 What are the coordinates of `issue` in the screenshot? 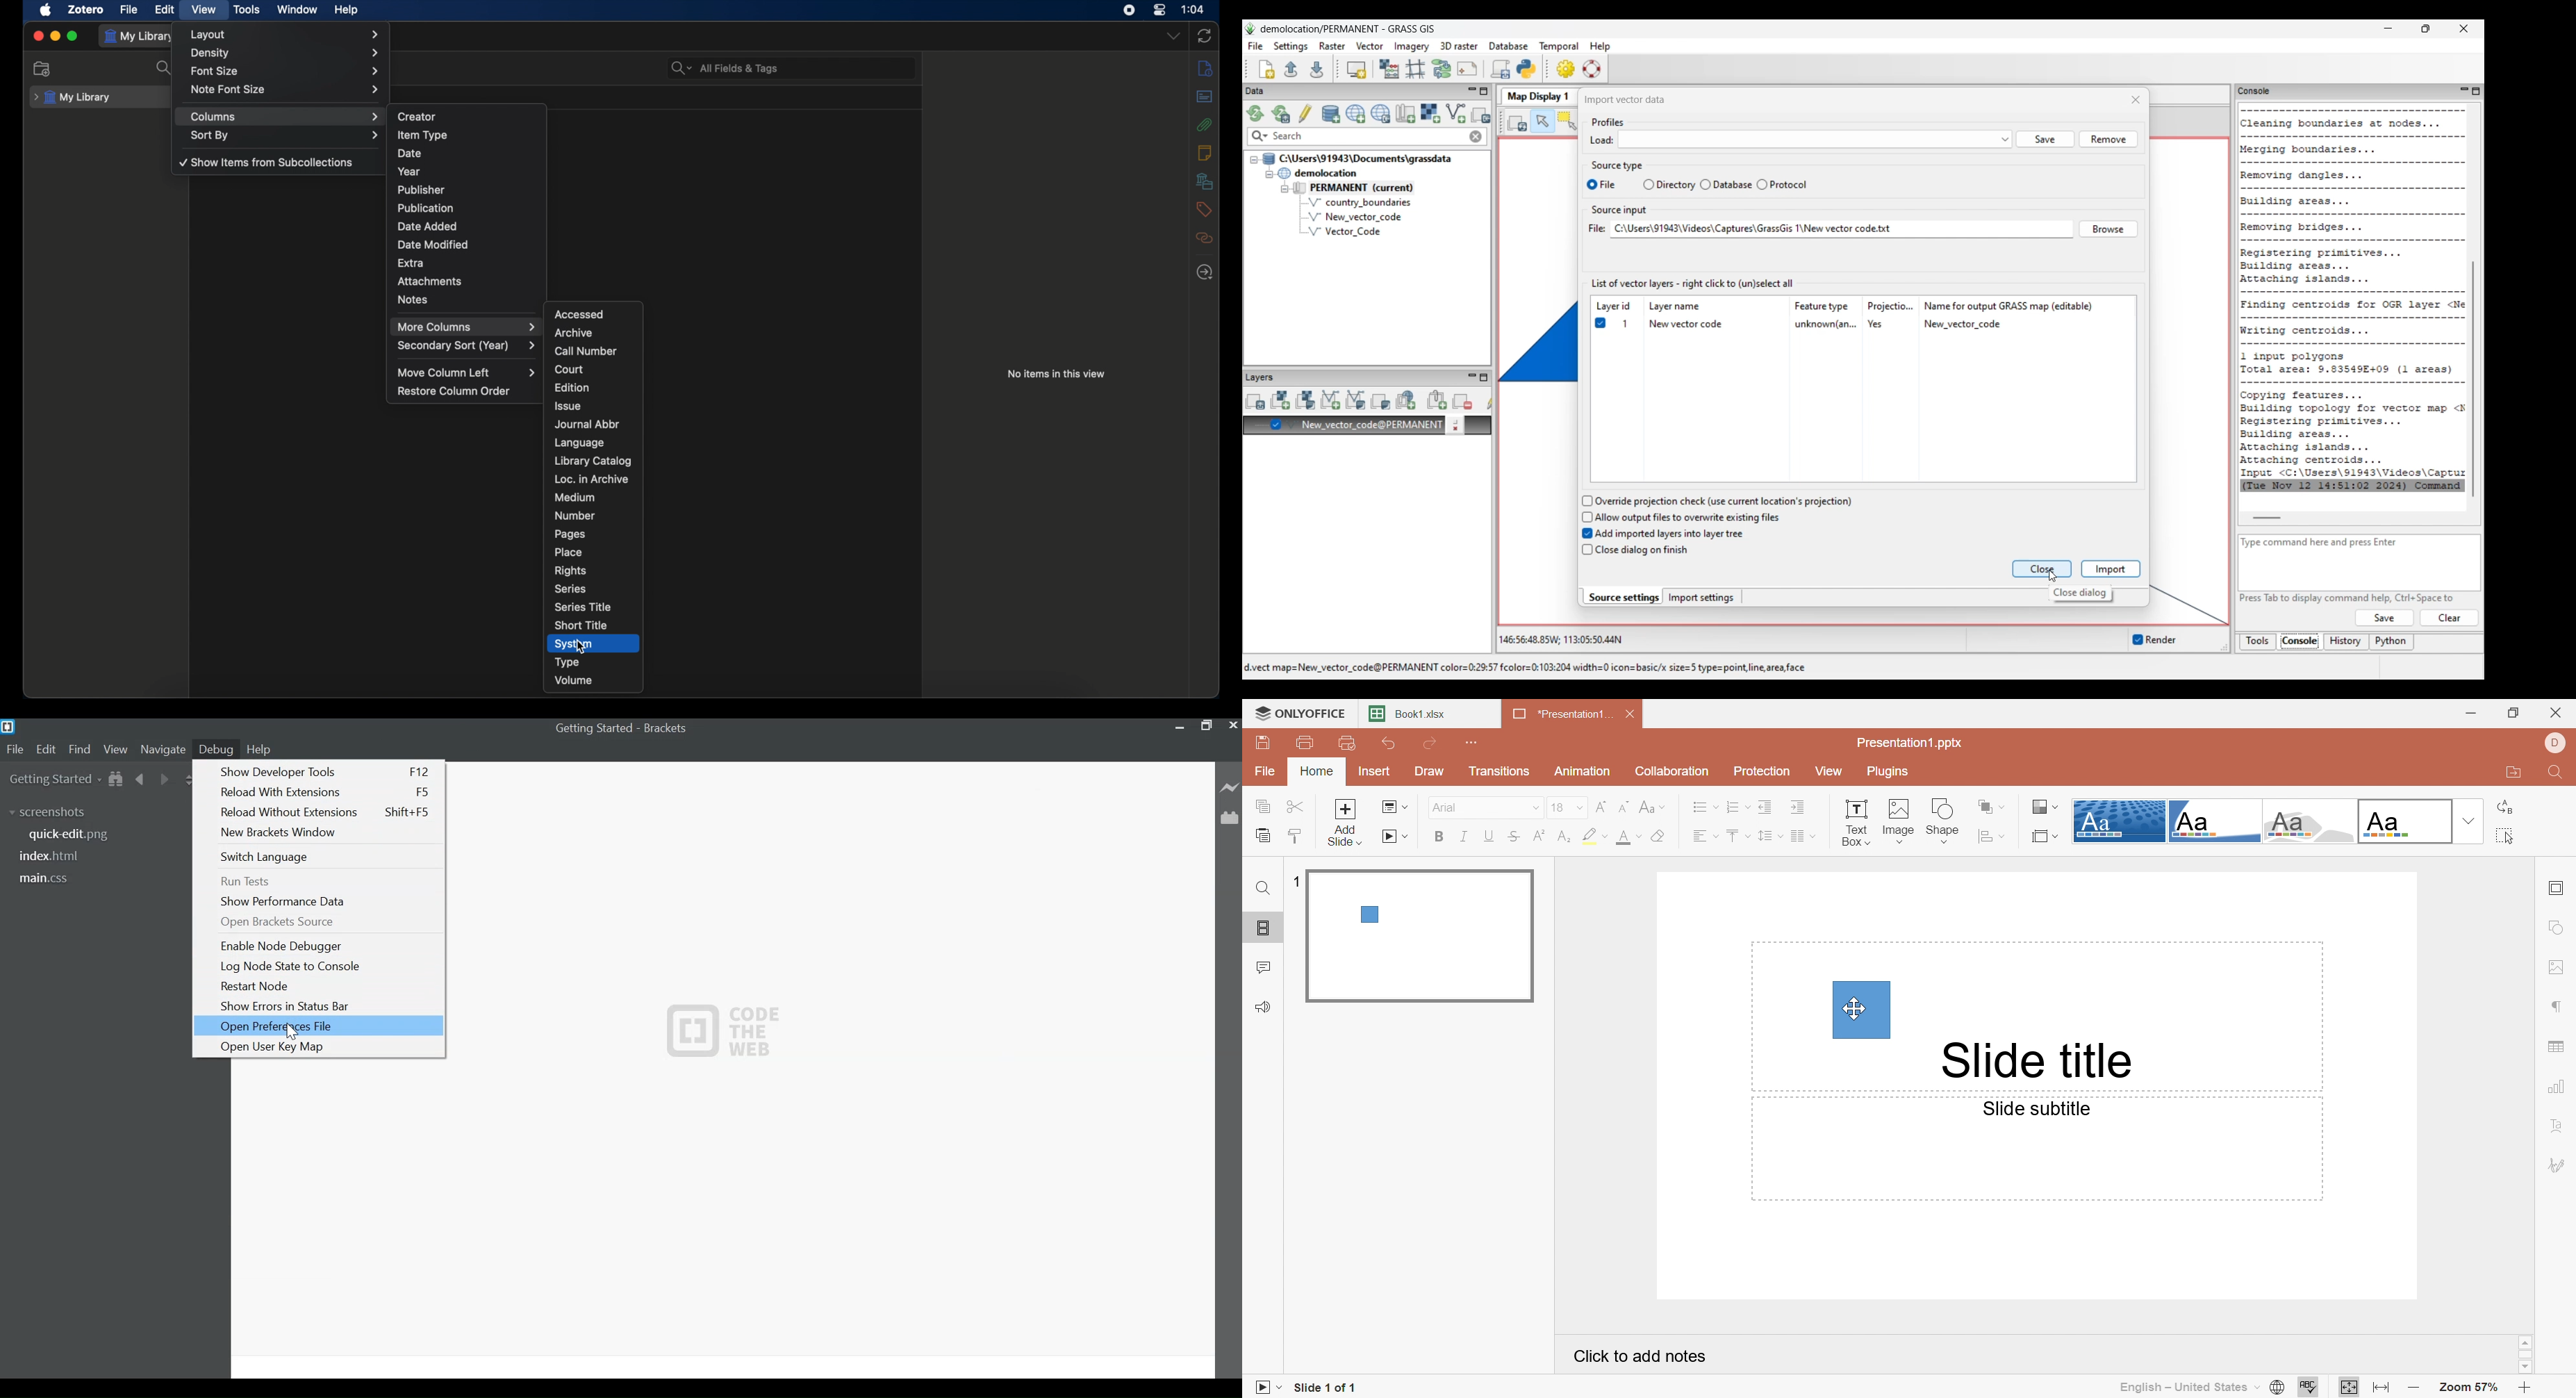 It's located at (568, 406).